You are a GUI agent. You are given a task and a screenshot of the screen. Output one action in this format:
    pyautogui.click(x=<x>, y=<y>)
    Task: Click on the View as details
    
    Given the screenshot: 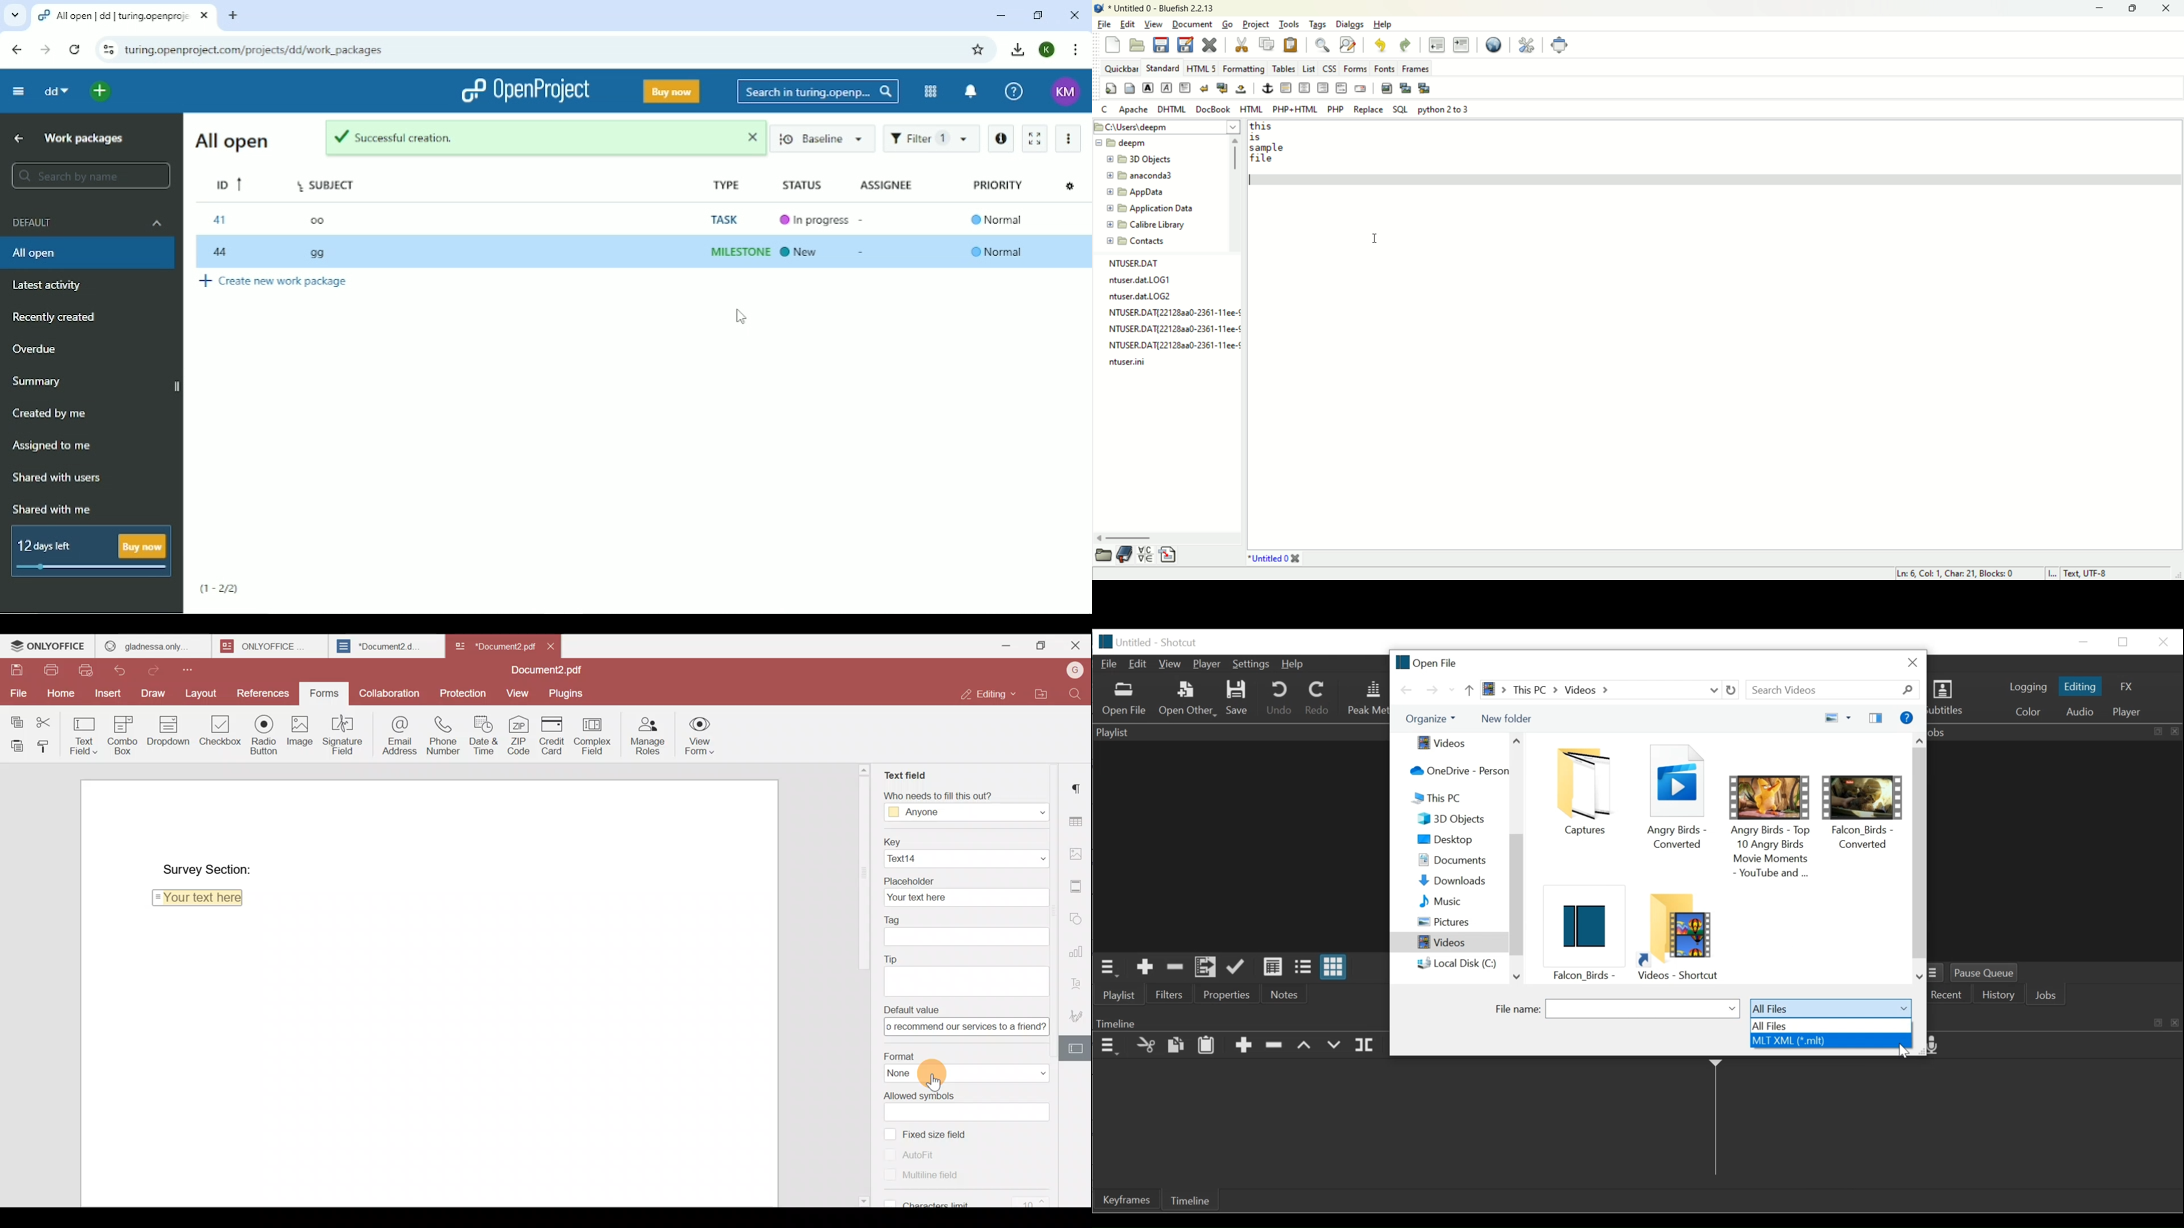 What is the action you would take?
    pyautogui.click(x=1274, y=968)
    